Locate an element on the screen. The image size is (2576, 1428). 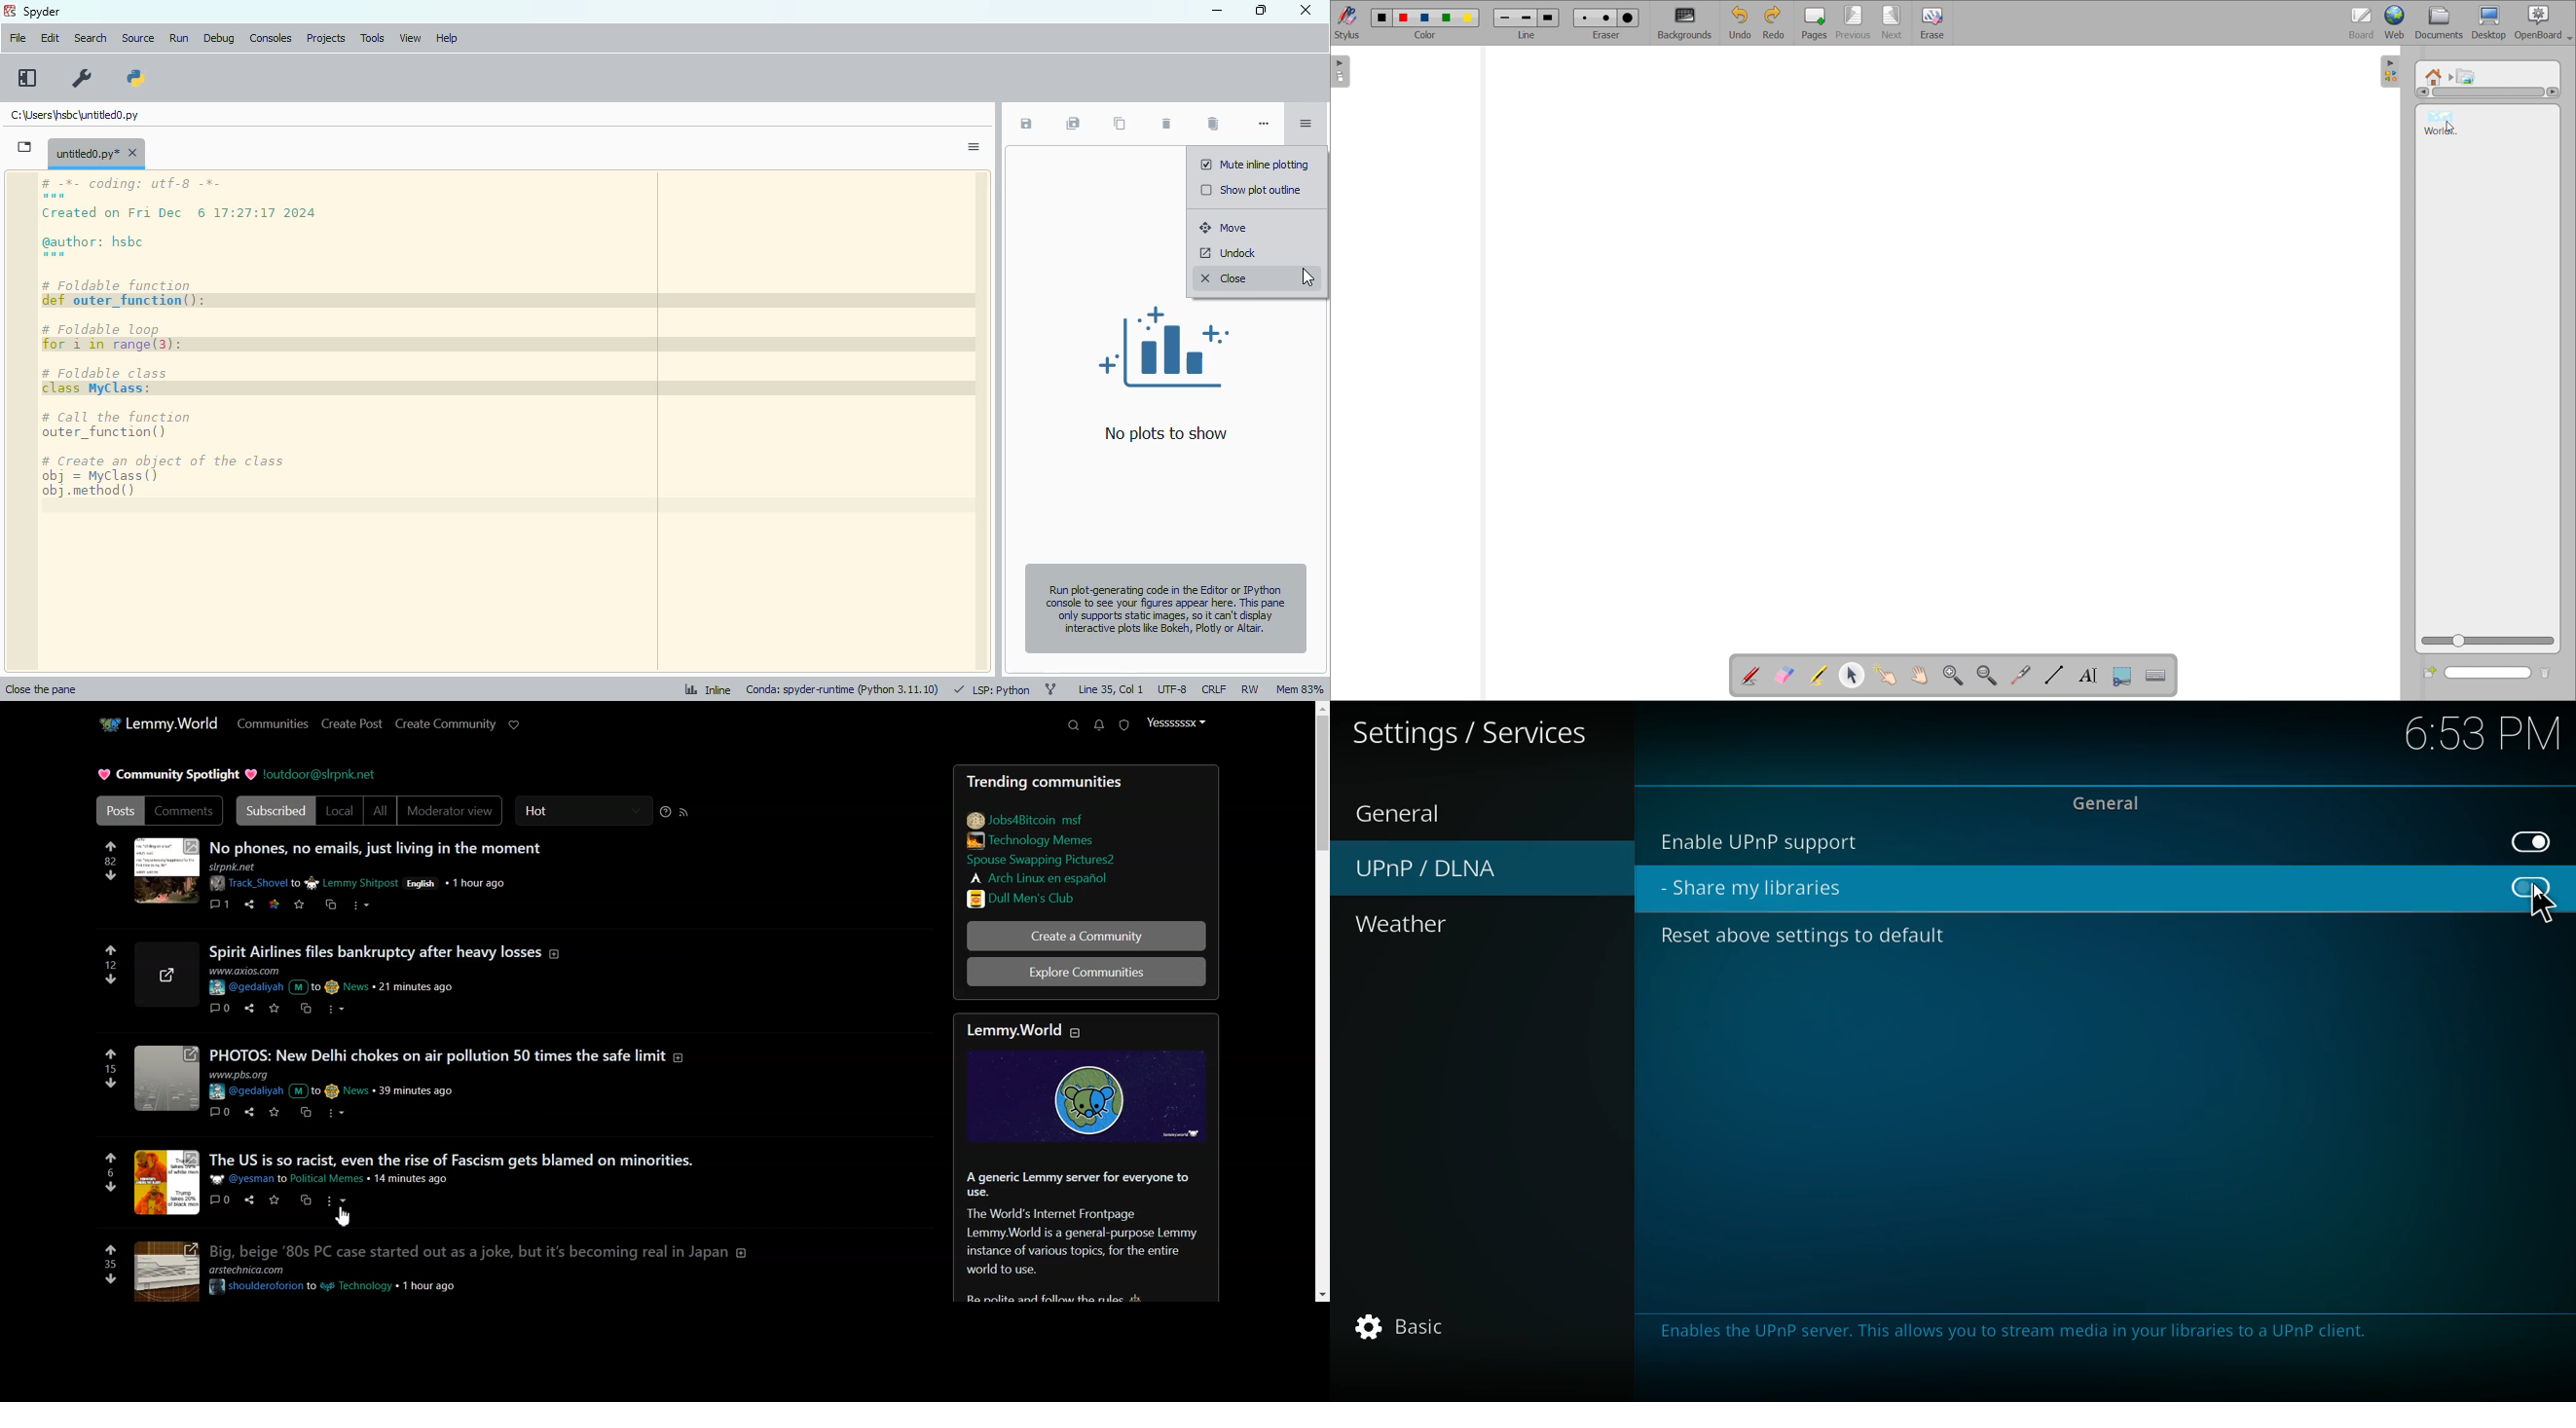
source is located at coordinates (138, 39).